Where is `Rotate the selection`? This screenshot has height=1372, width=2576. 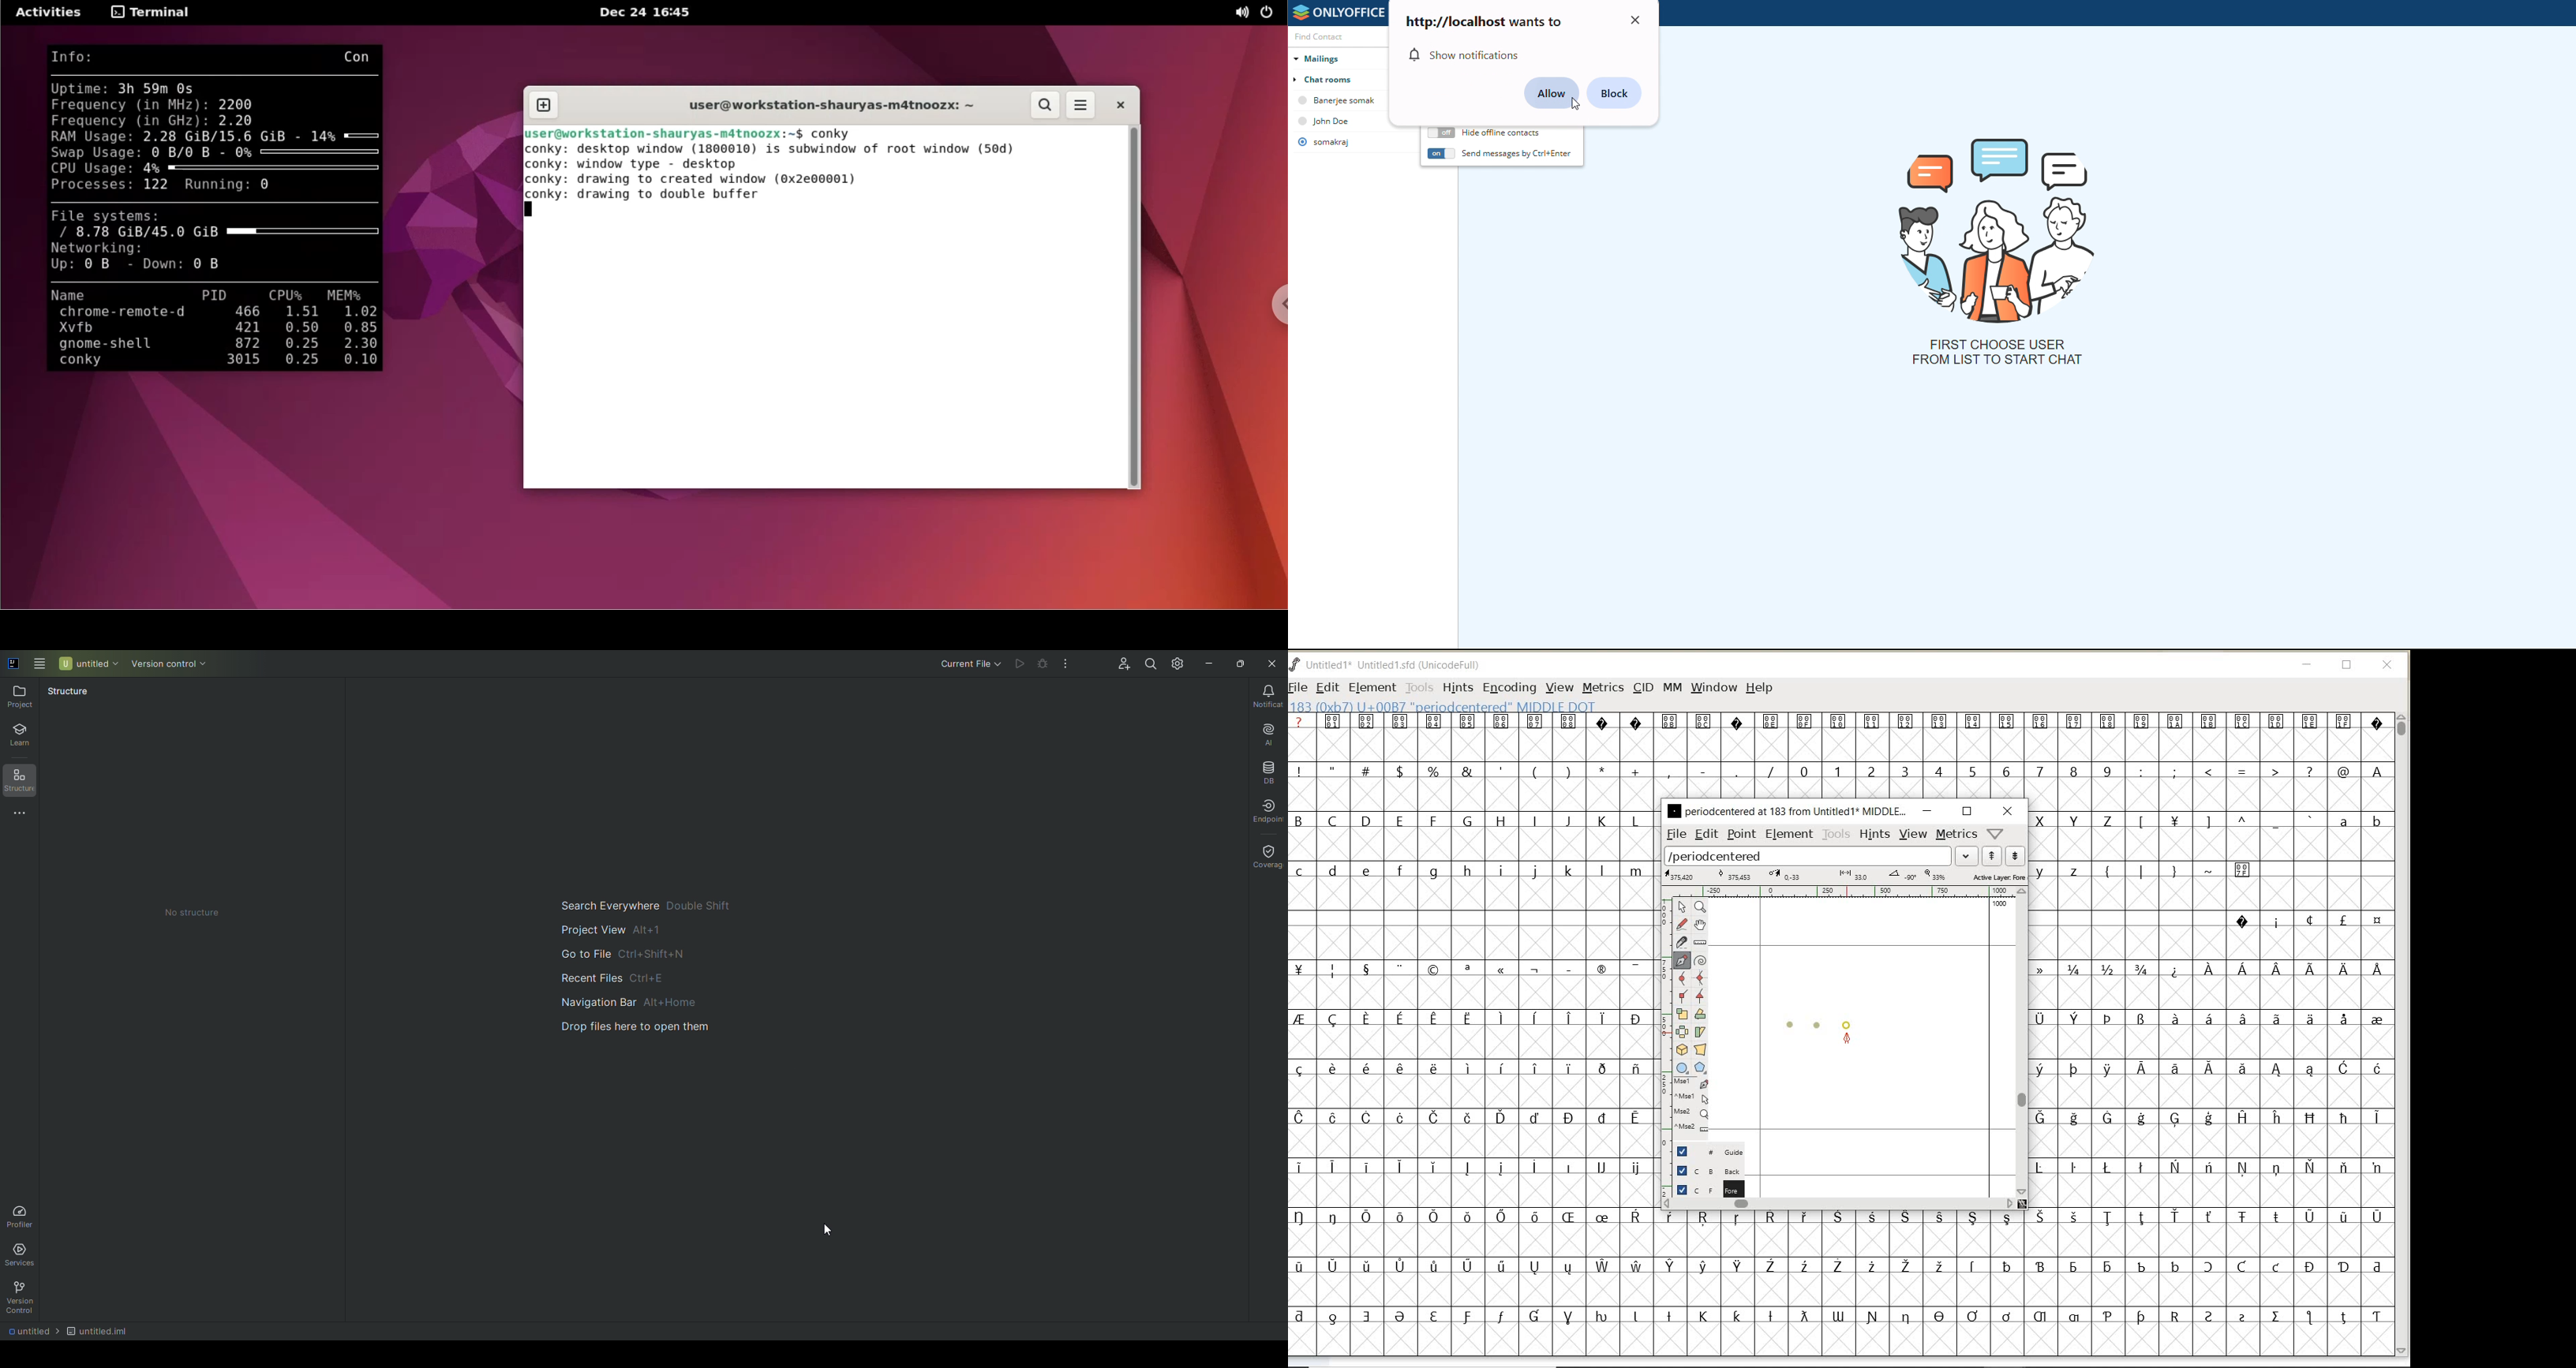
Rotate the selection is located at coordinates (1700, 1014).